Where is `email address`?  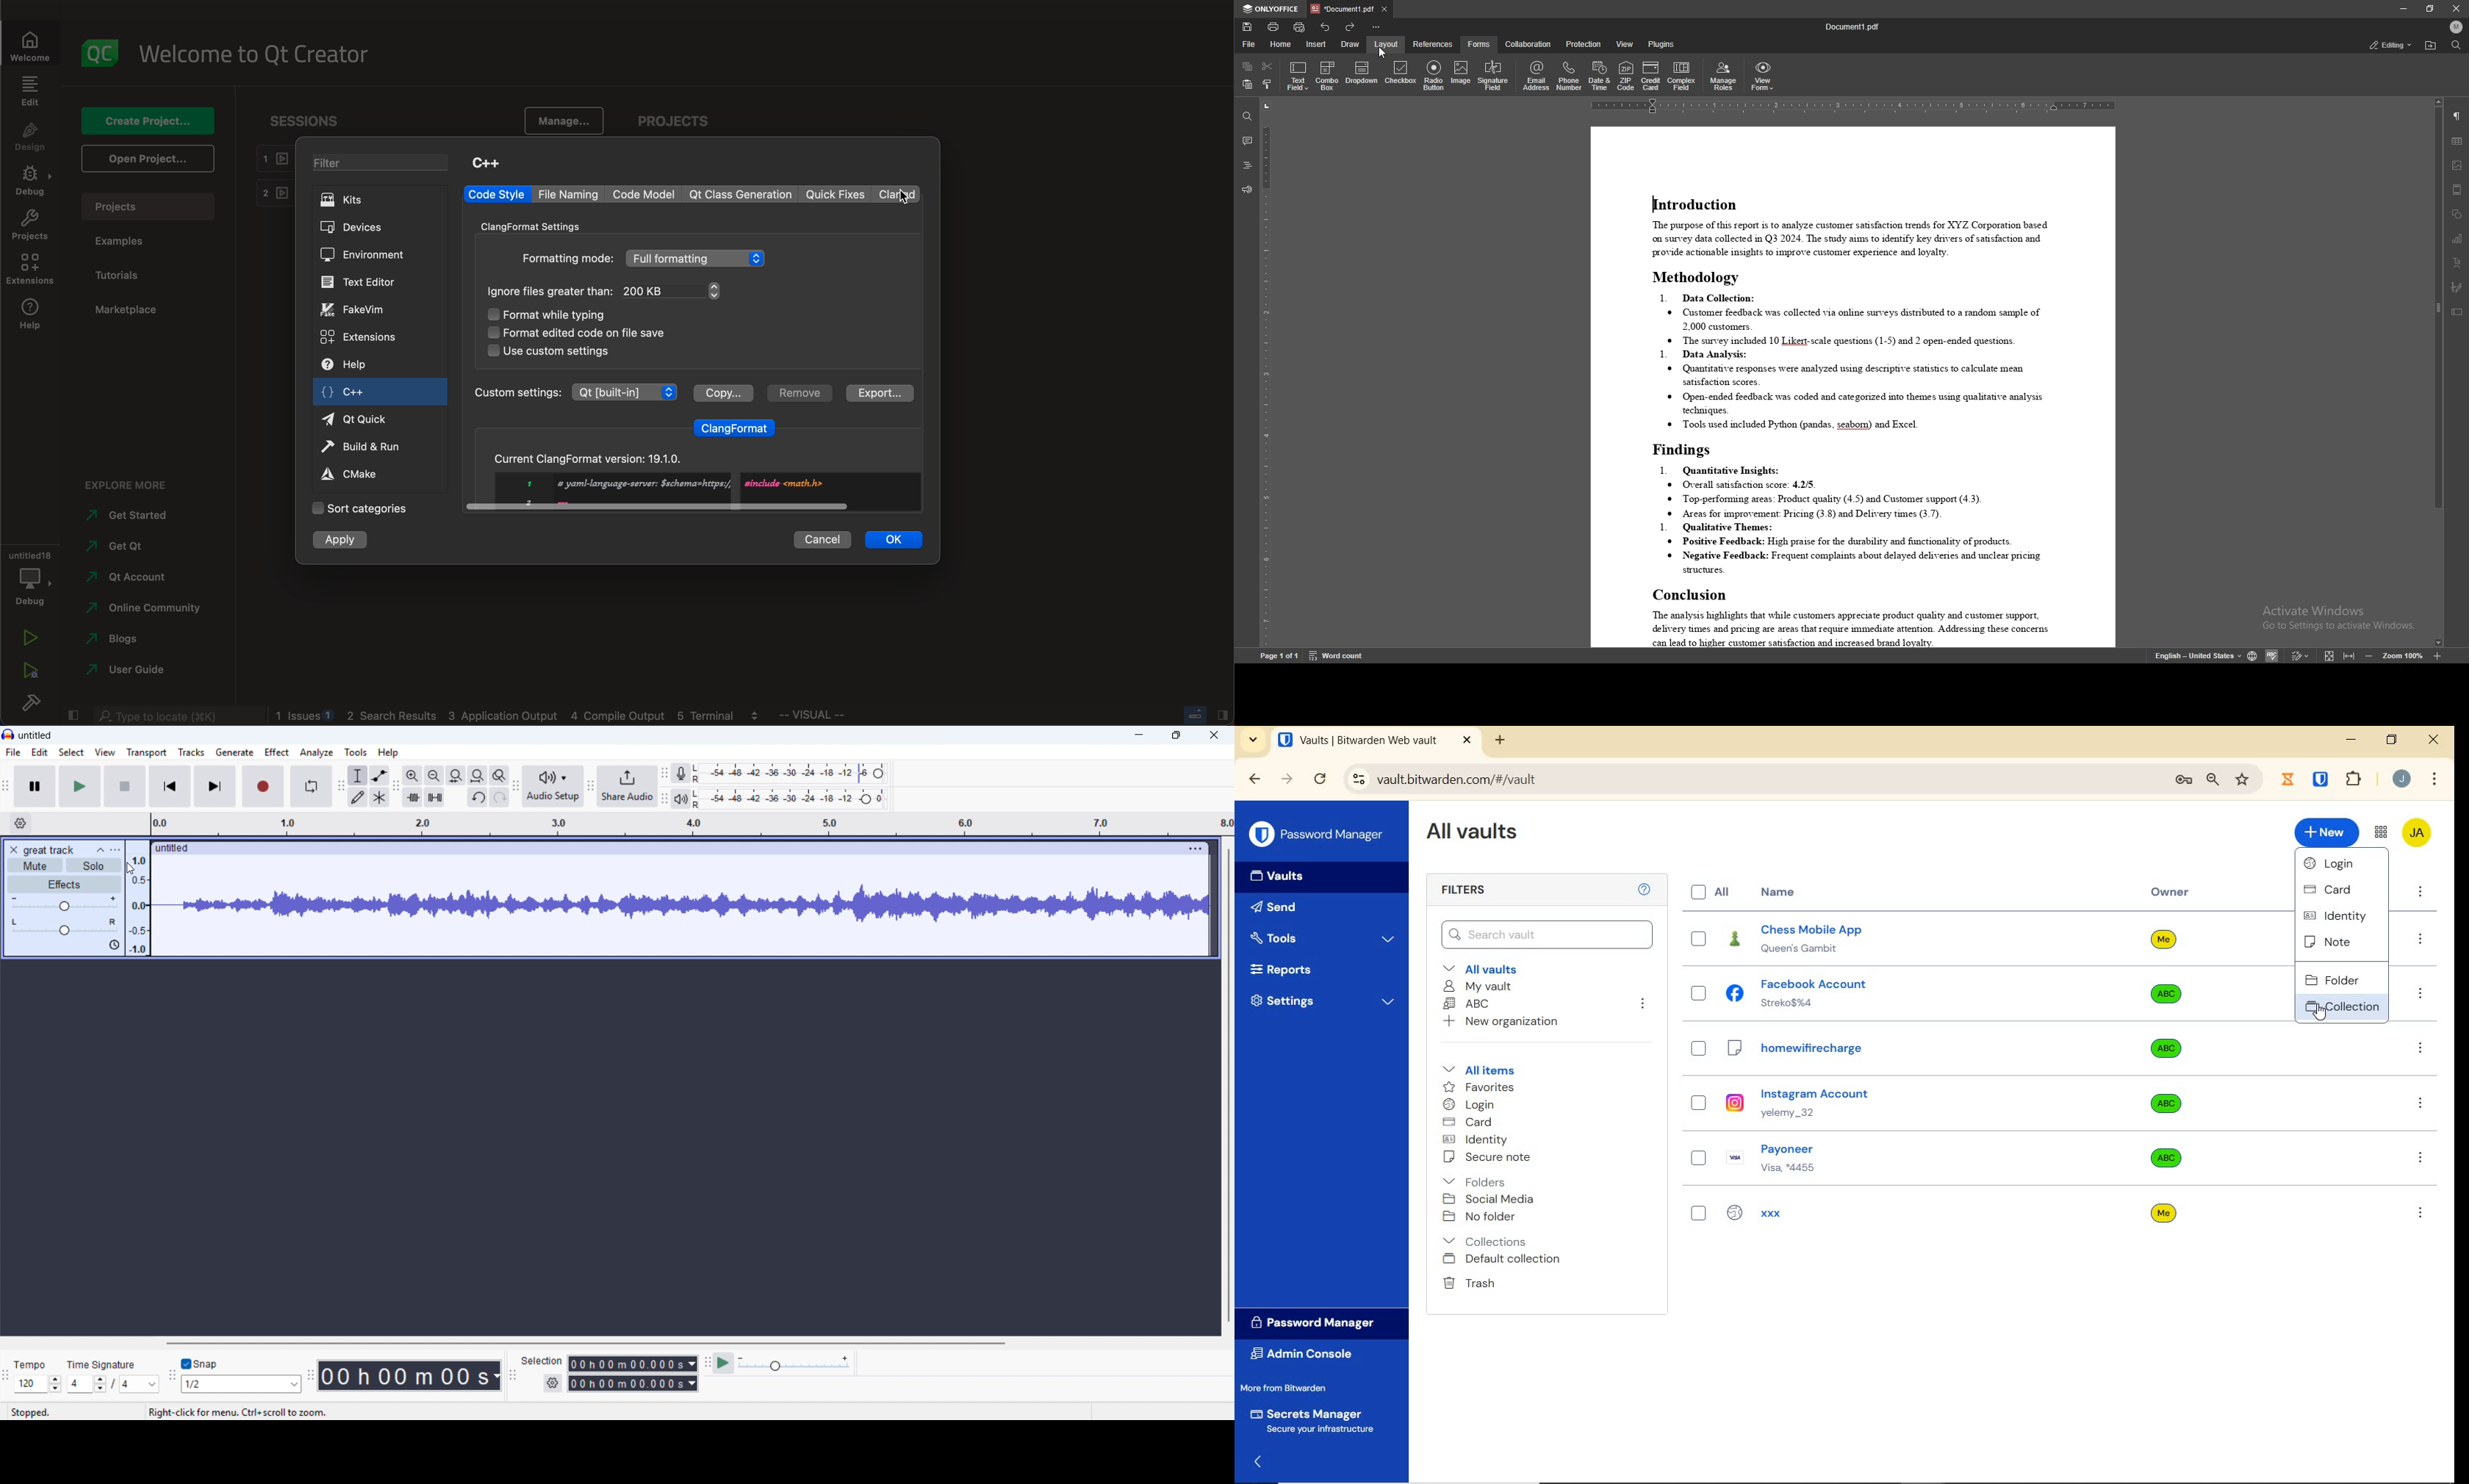
email address is located at coordinates (1537, 74).